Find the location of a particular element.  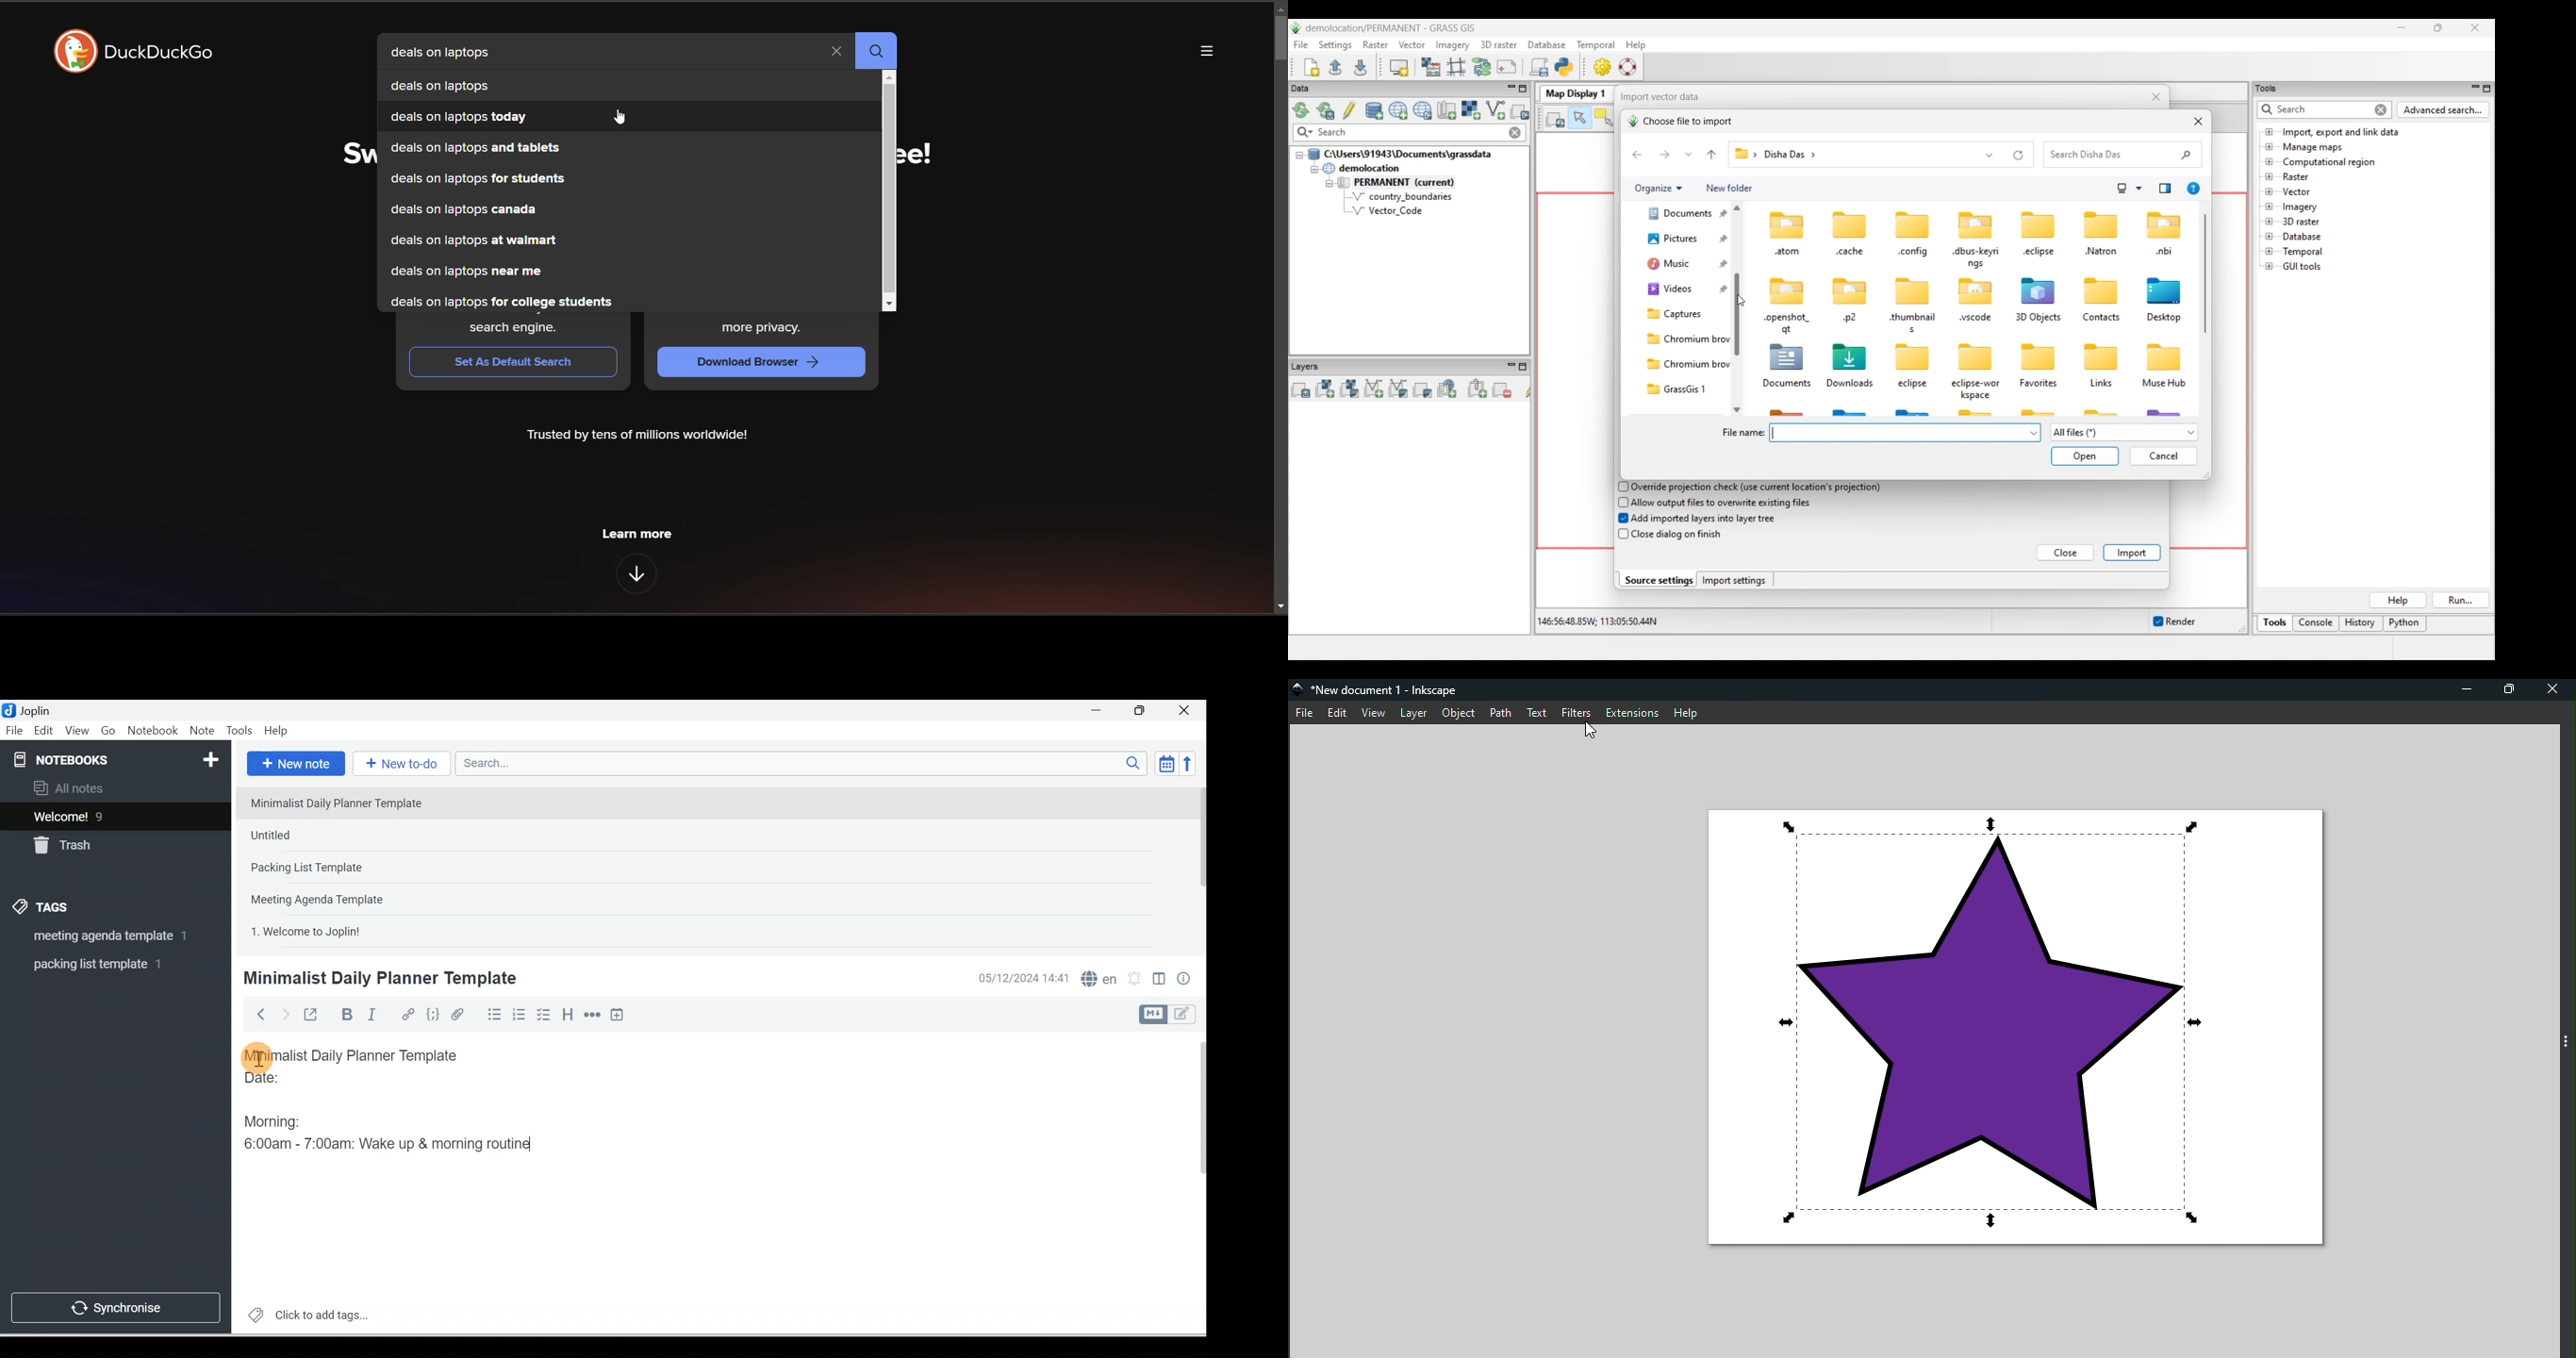

Toggle editors is located at coordinates (1159, 981).